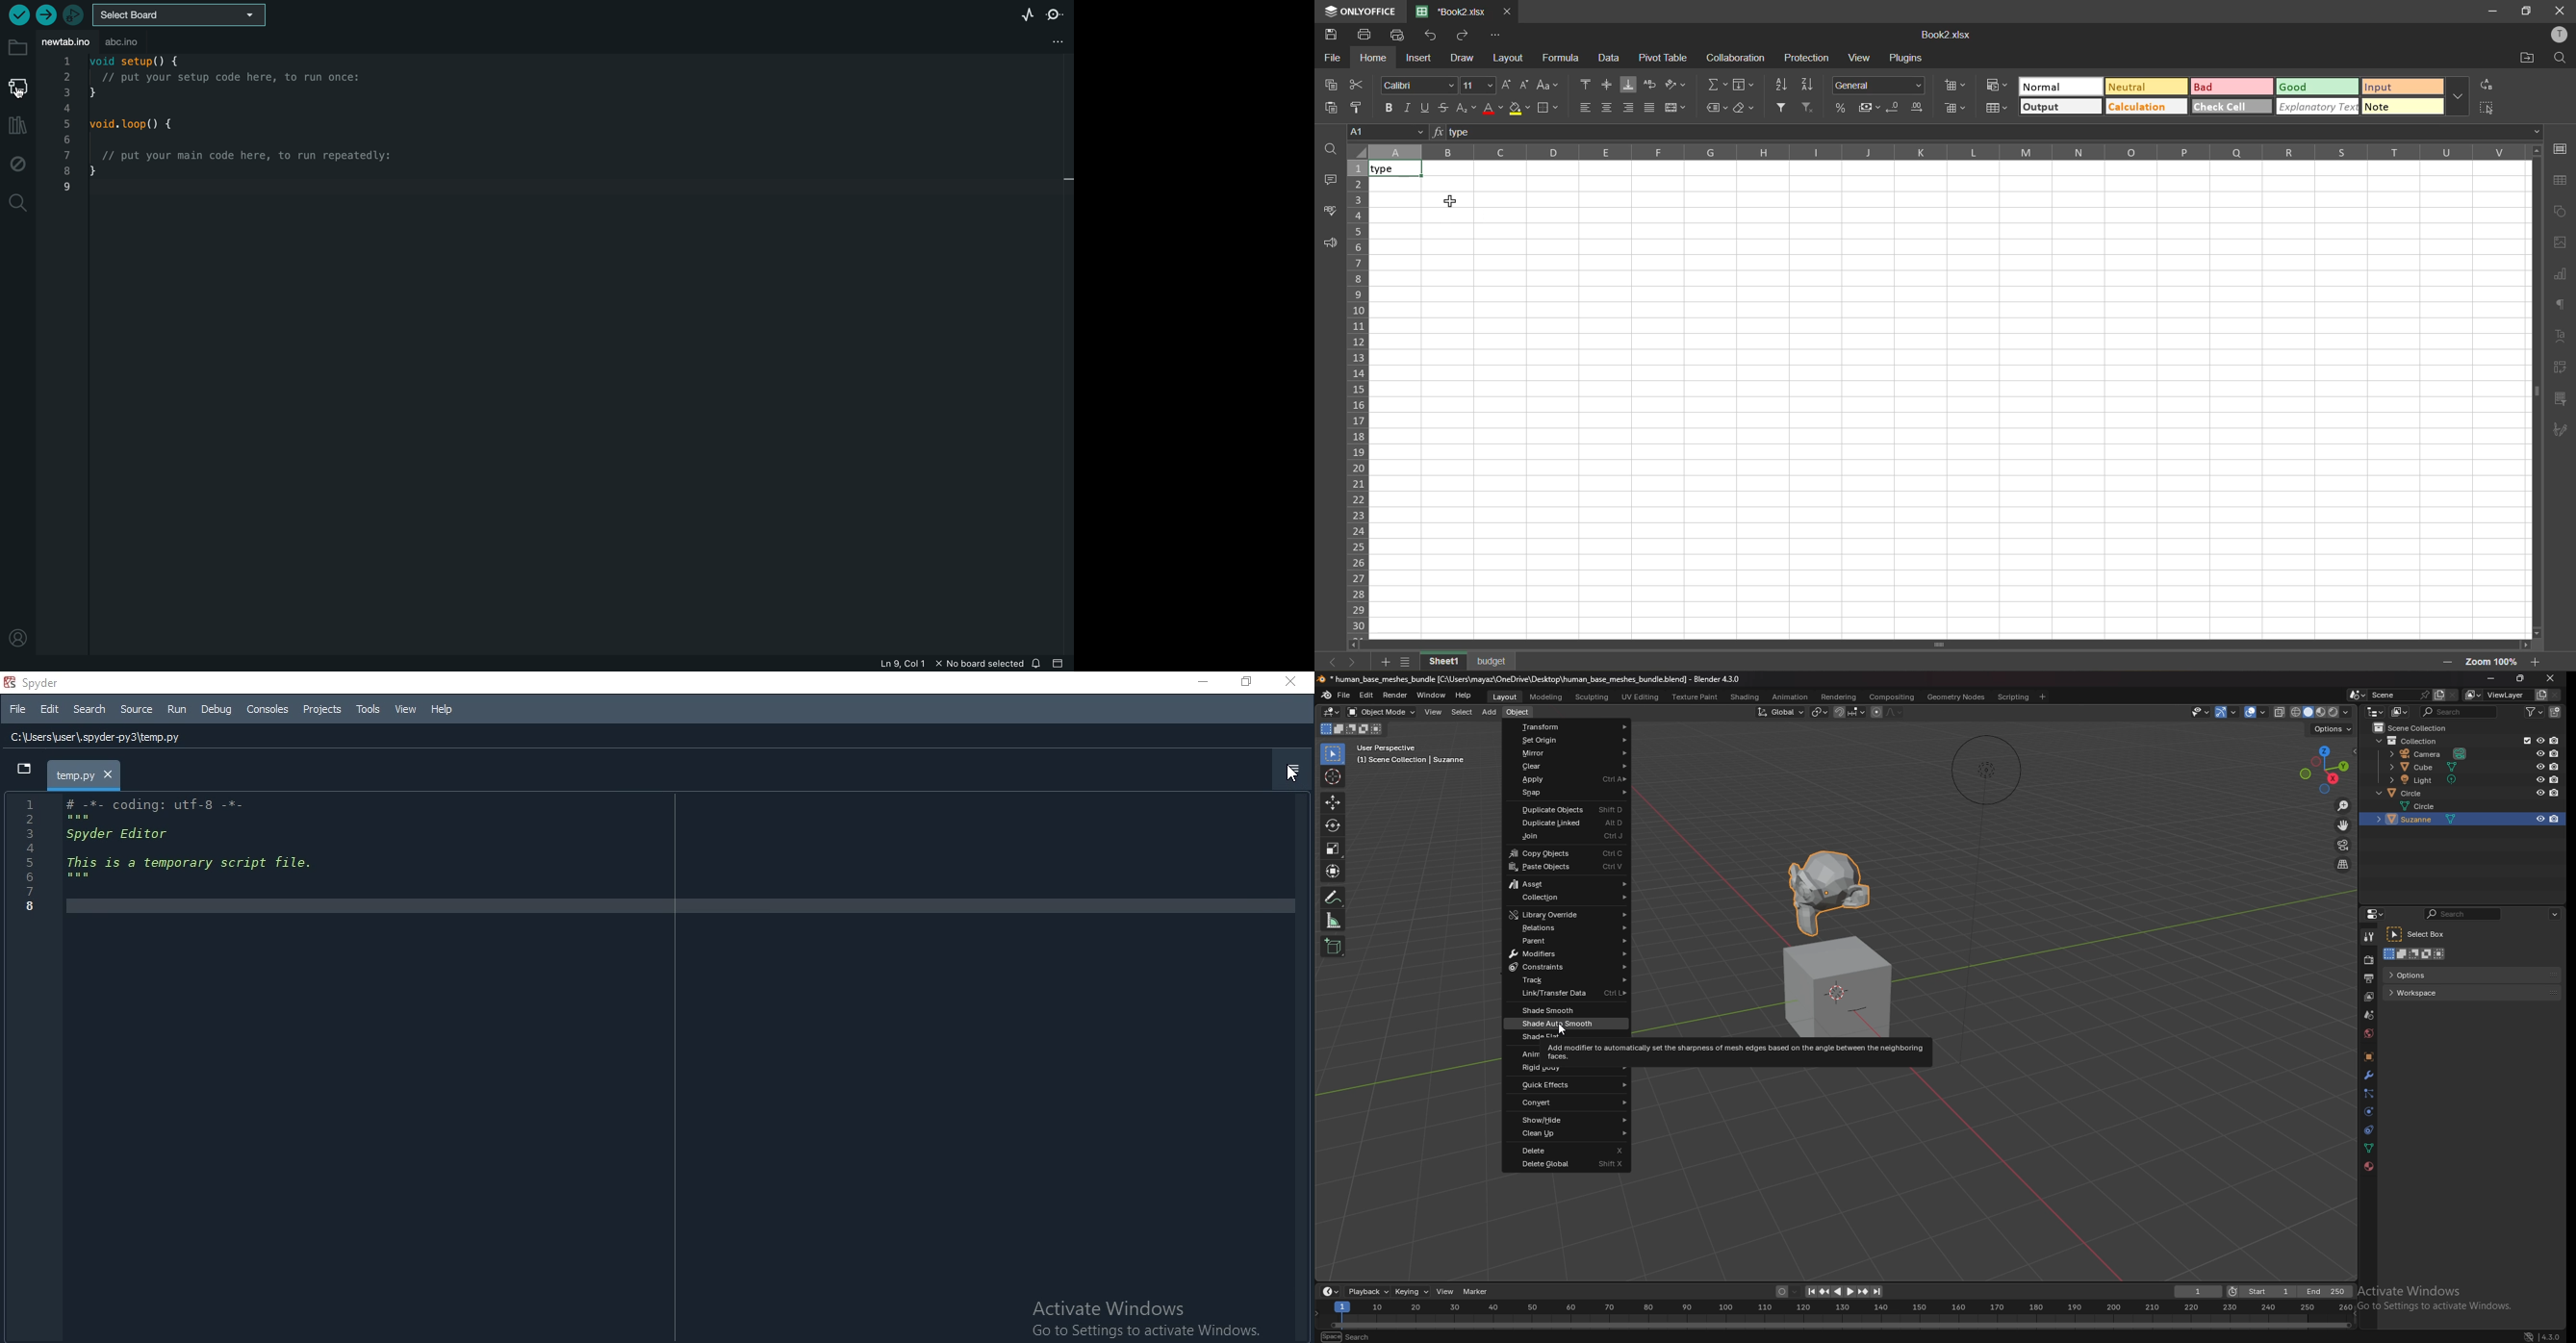 This screenshot has width=2576, height=1344. What do you see at coordinates (1673, 83) in the screenshot?
I see `orientation` at bounding box center [1673, 83].